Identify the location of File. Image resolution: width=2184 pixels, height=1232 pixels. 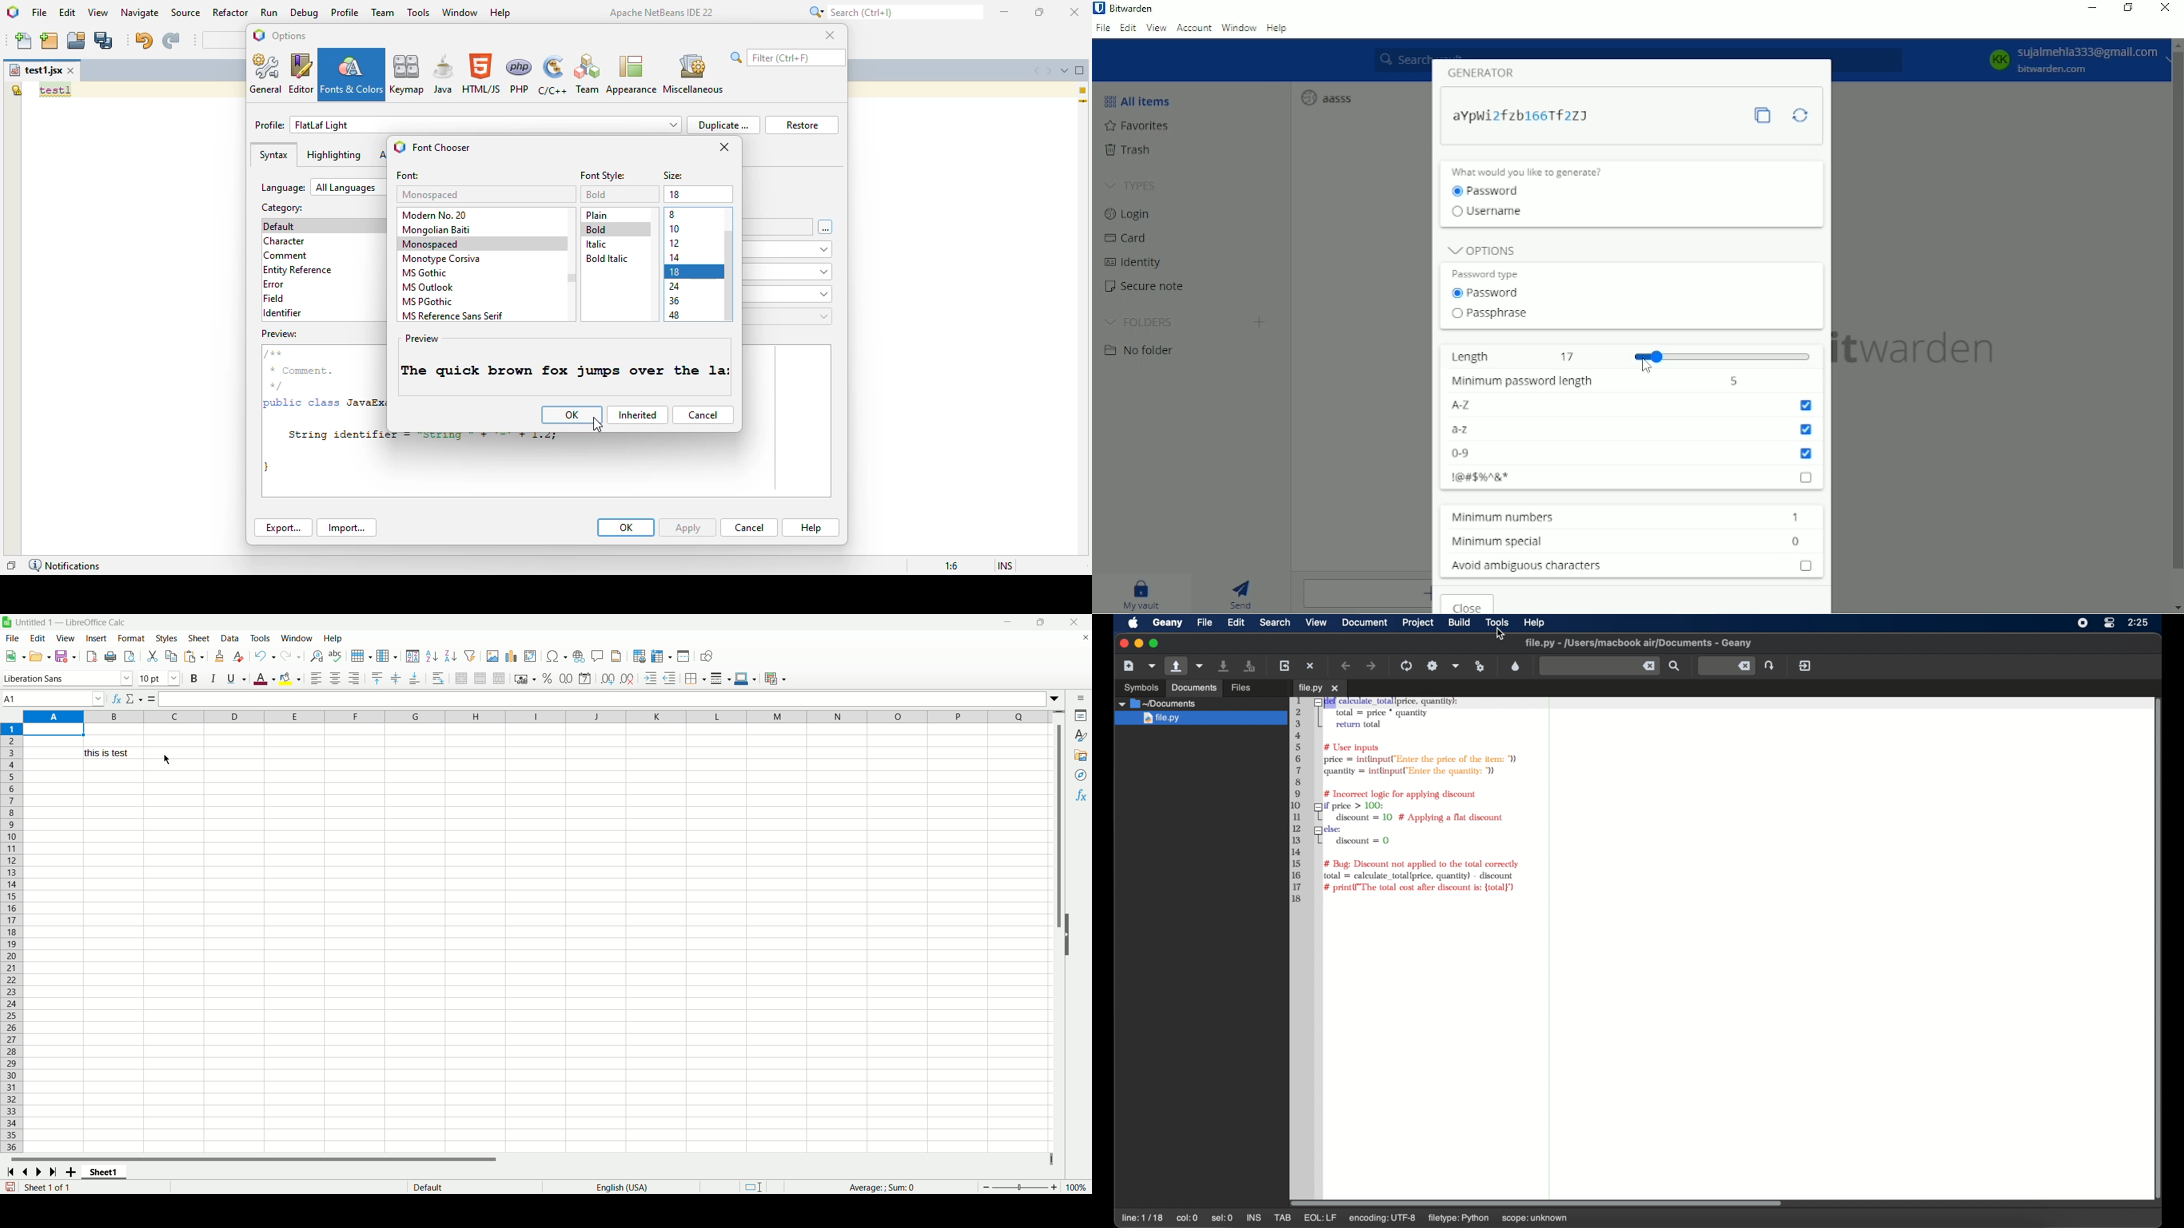
(1104, 29).